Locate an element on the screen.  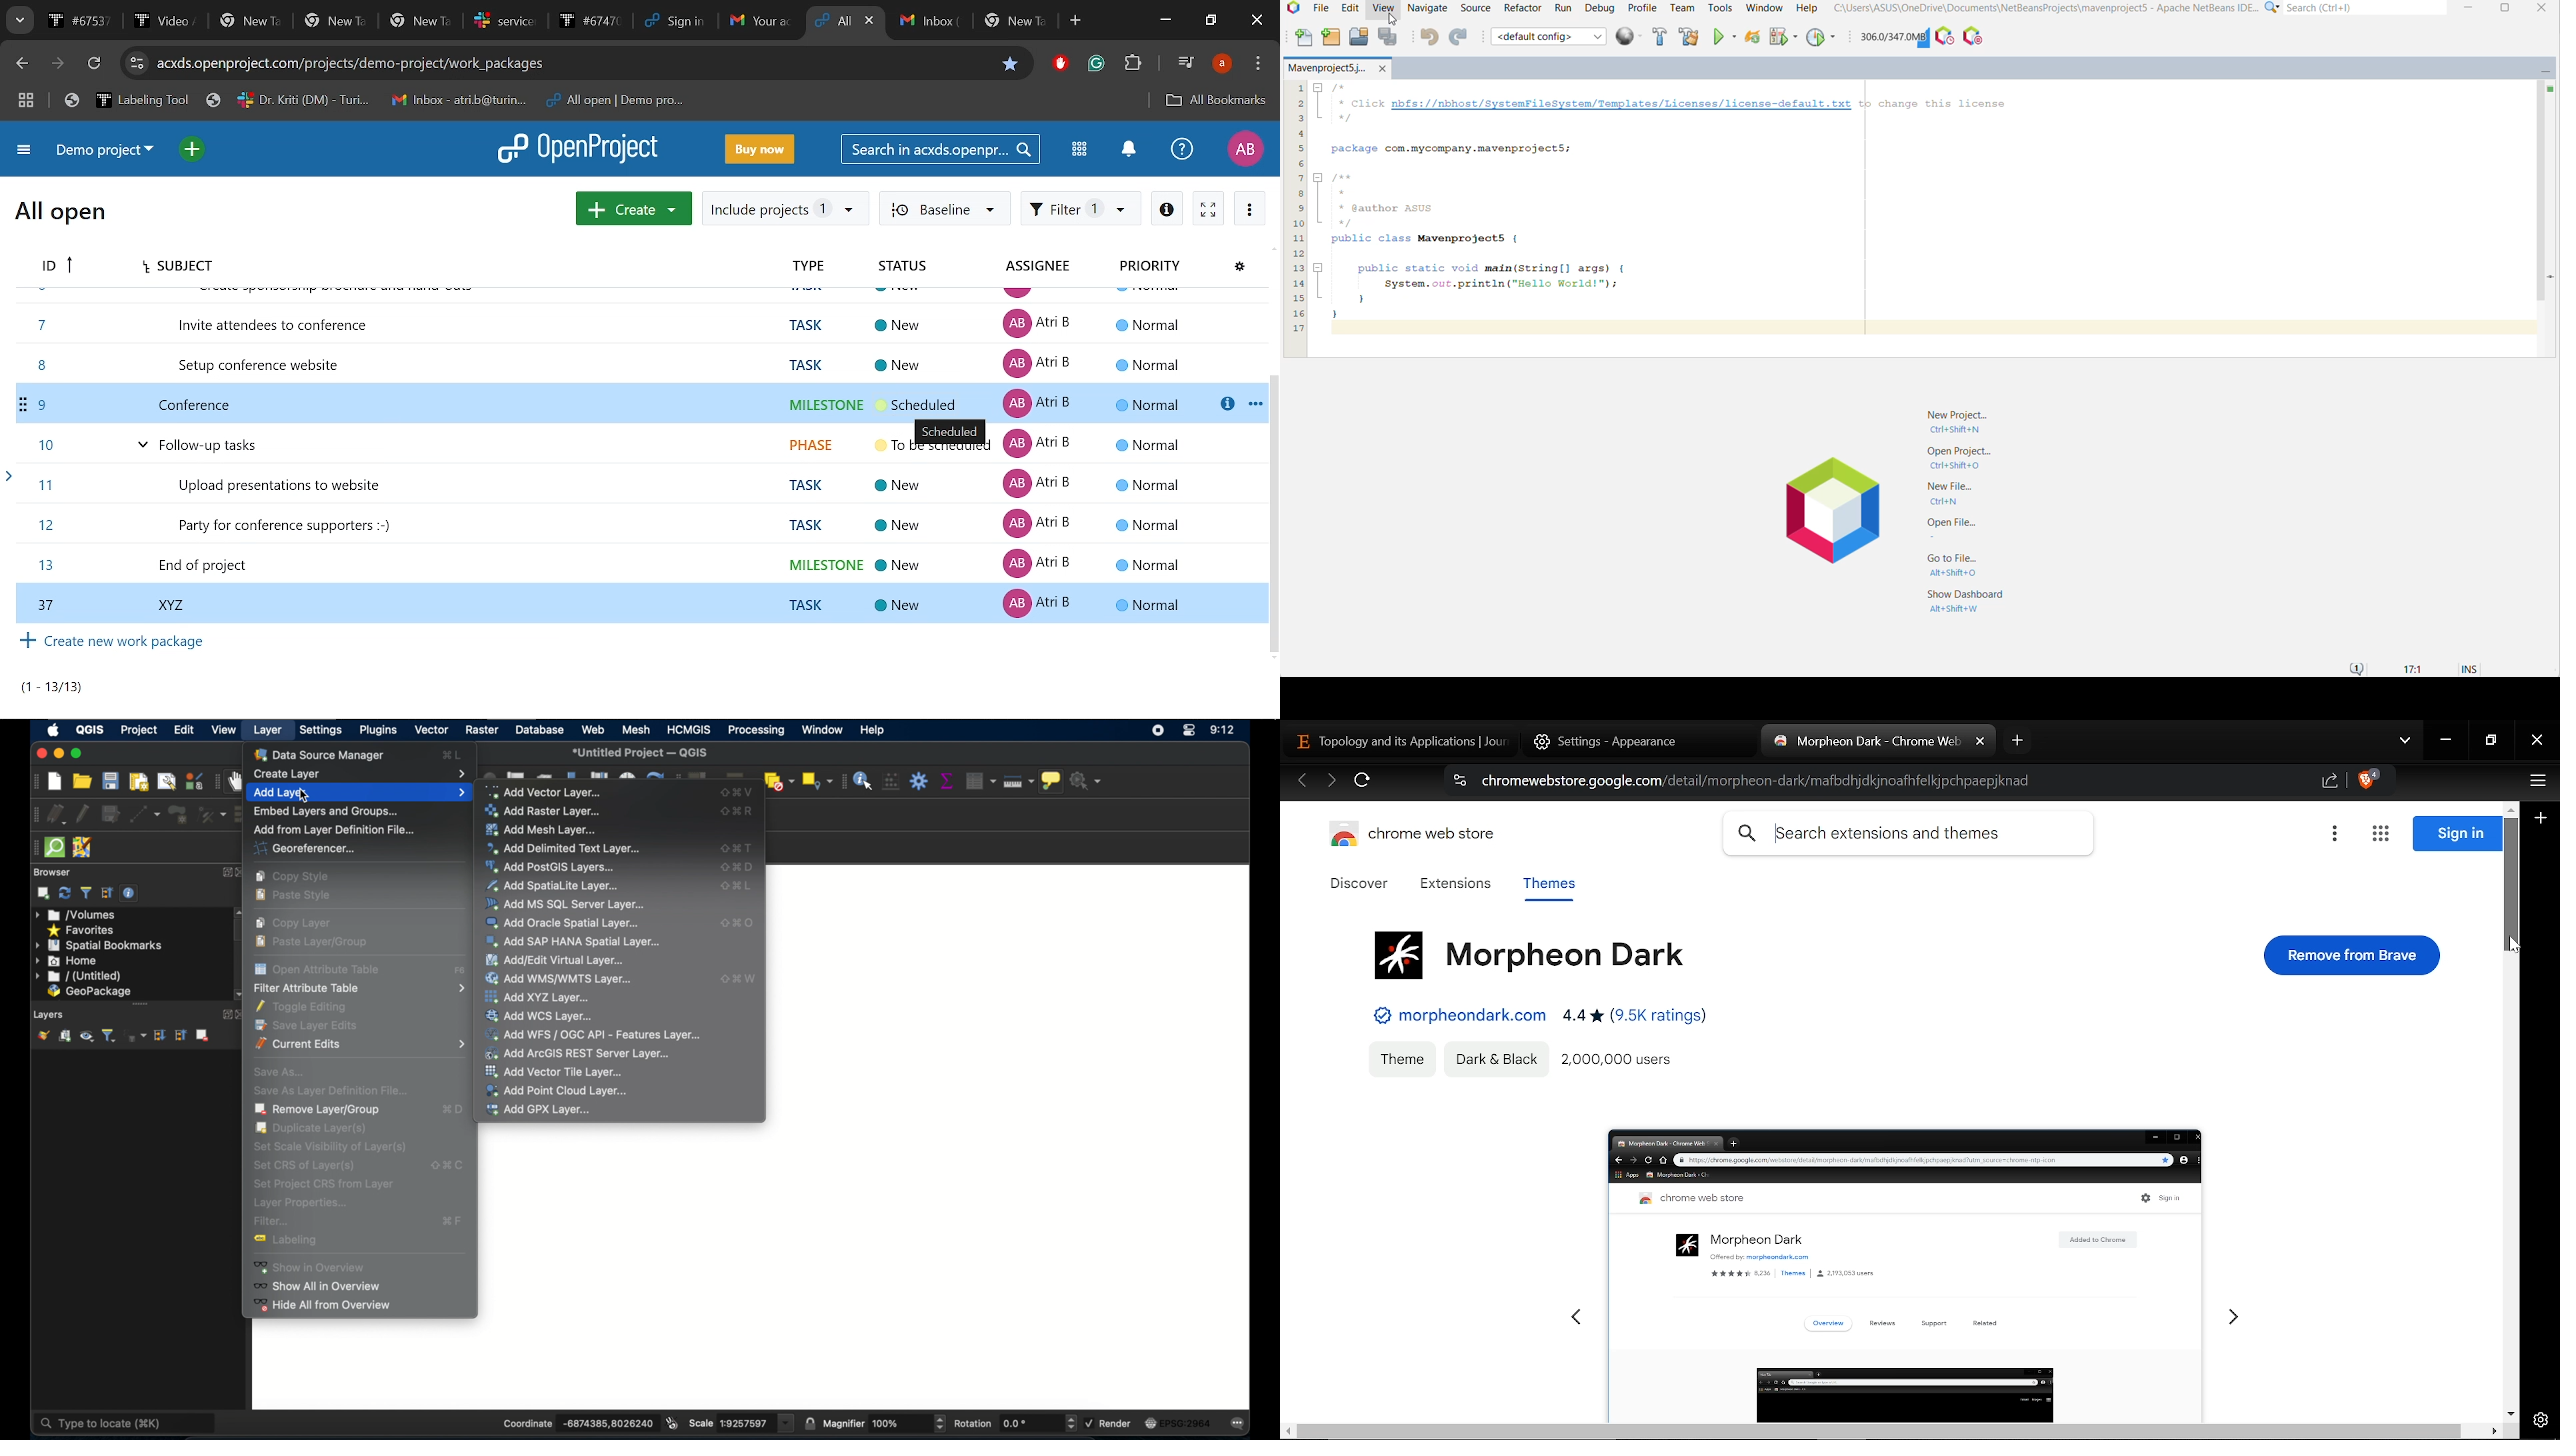
Notifications is located at coordinates (2367, 668).